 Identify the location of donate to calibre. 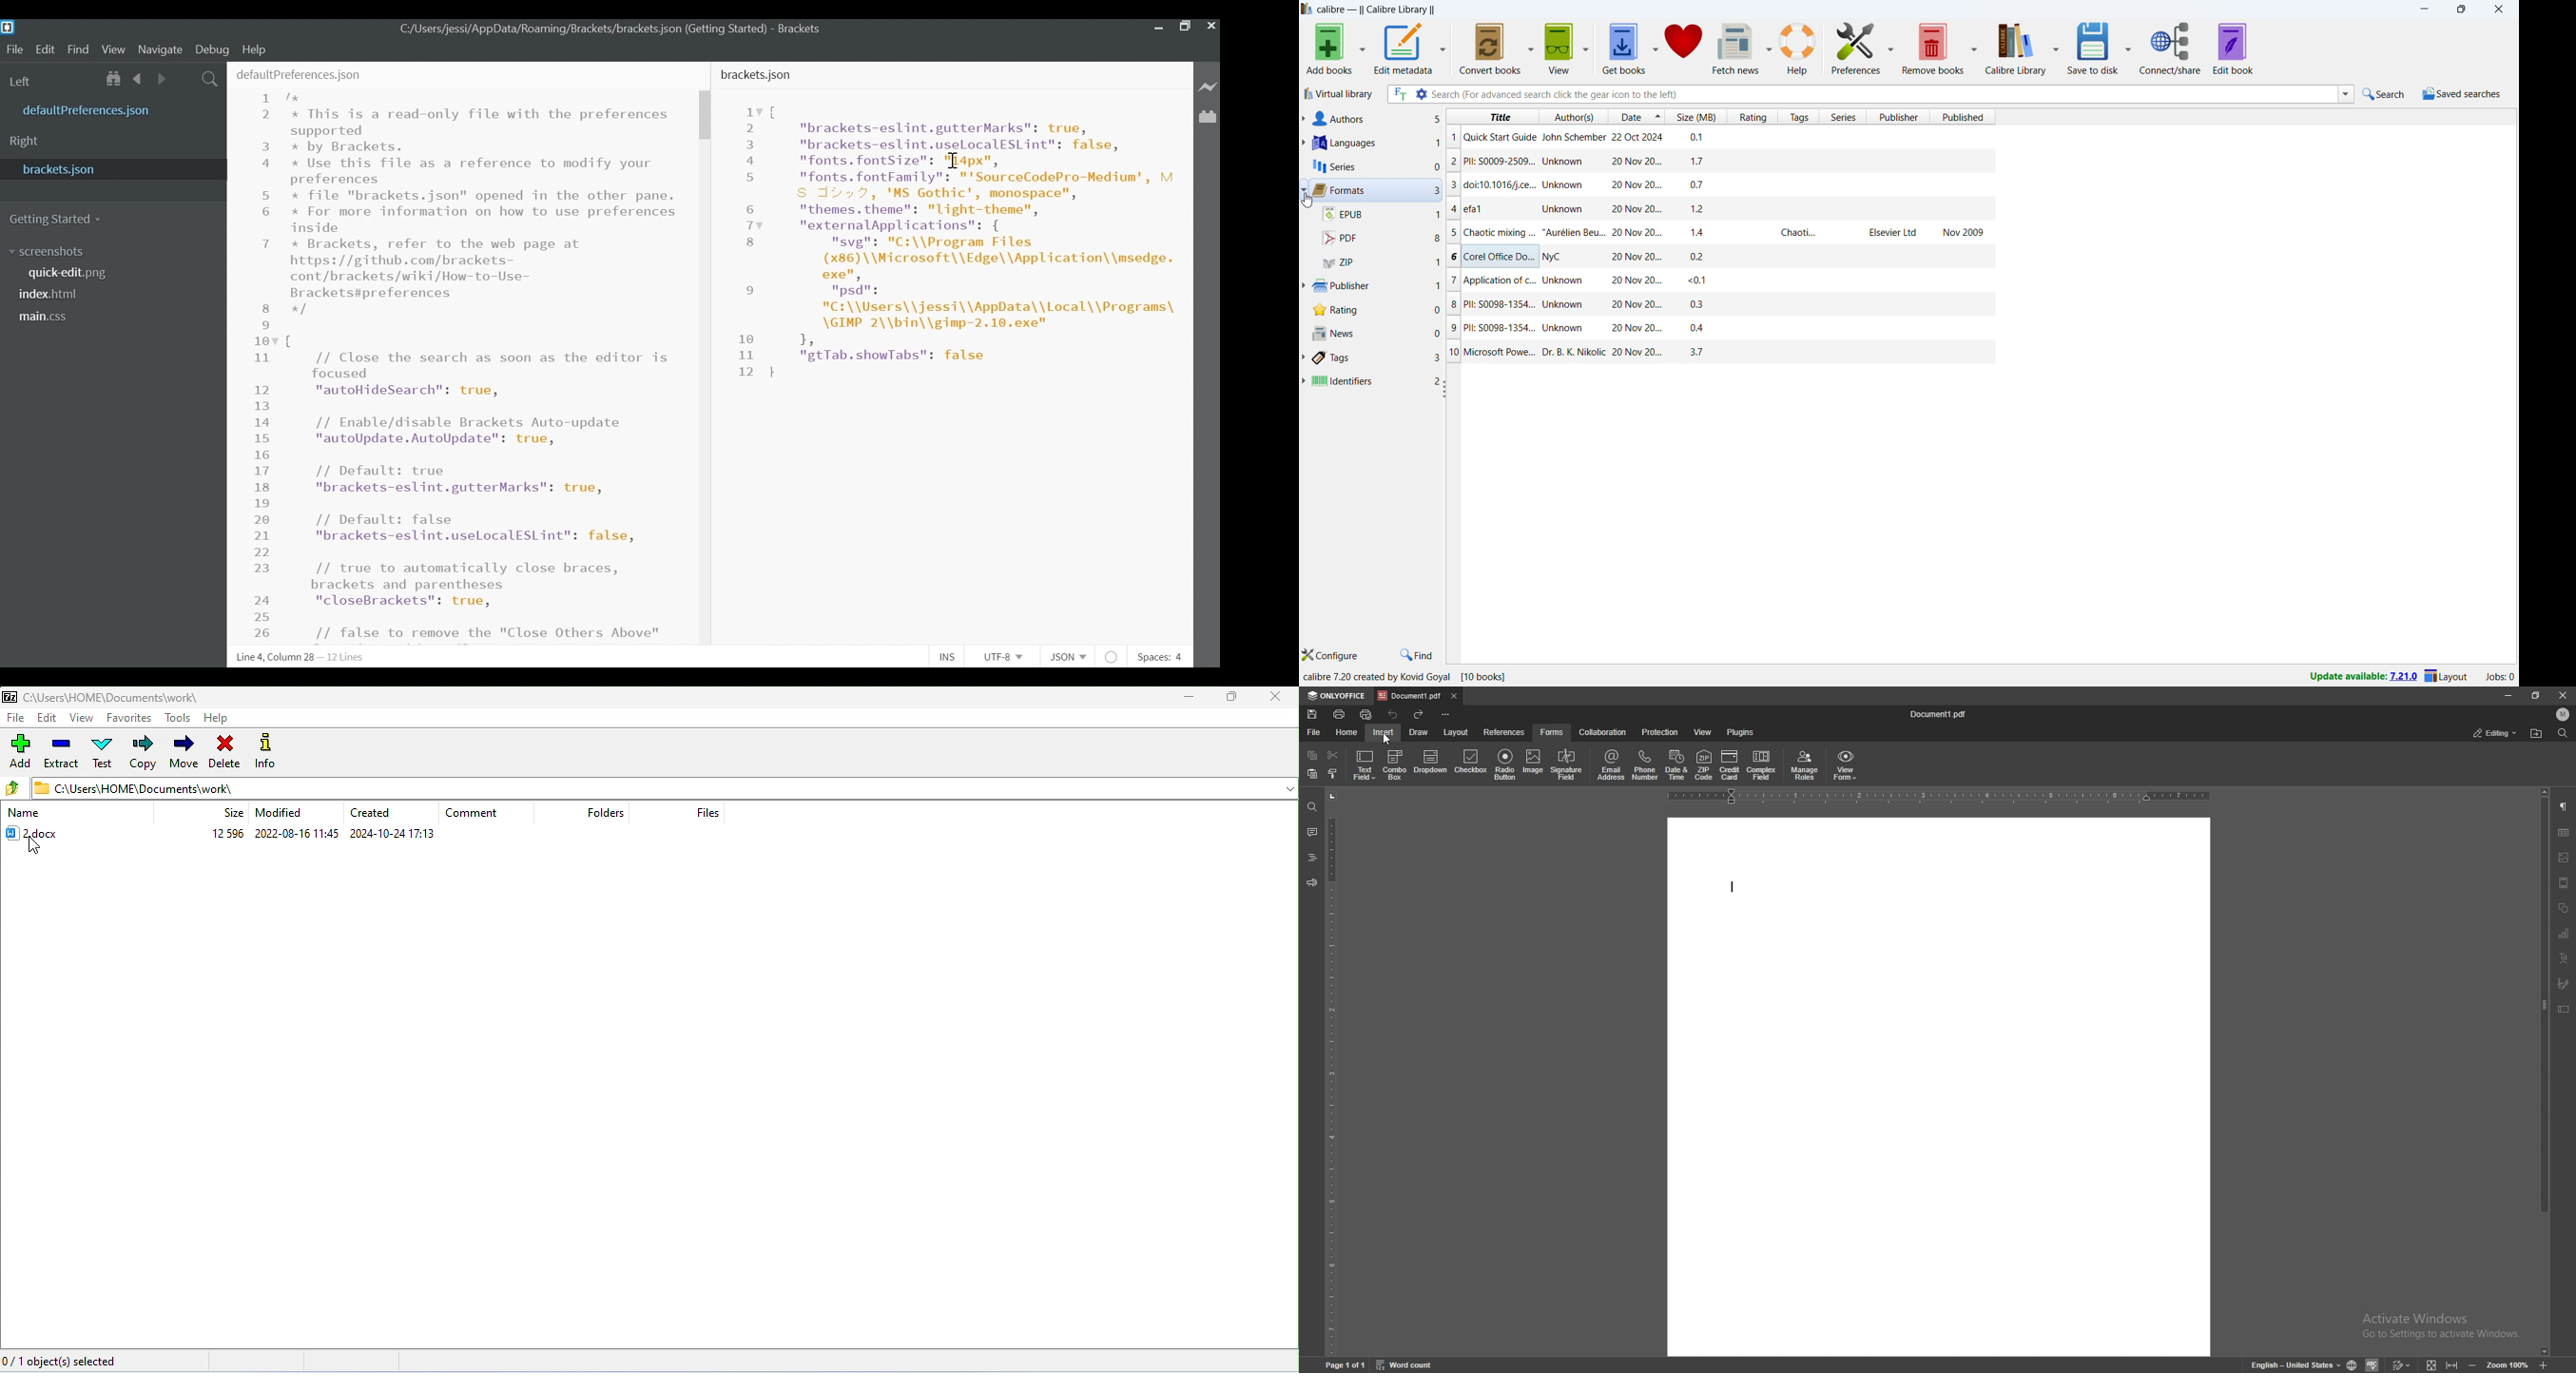
(1684, 47).